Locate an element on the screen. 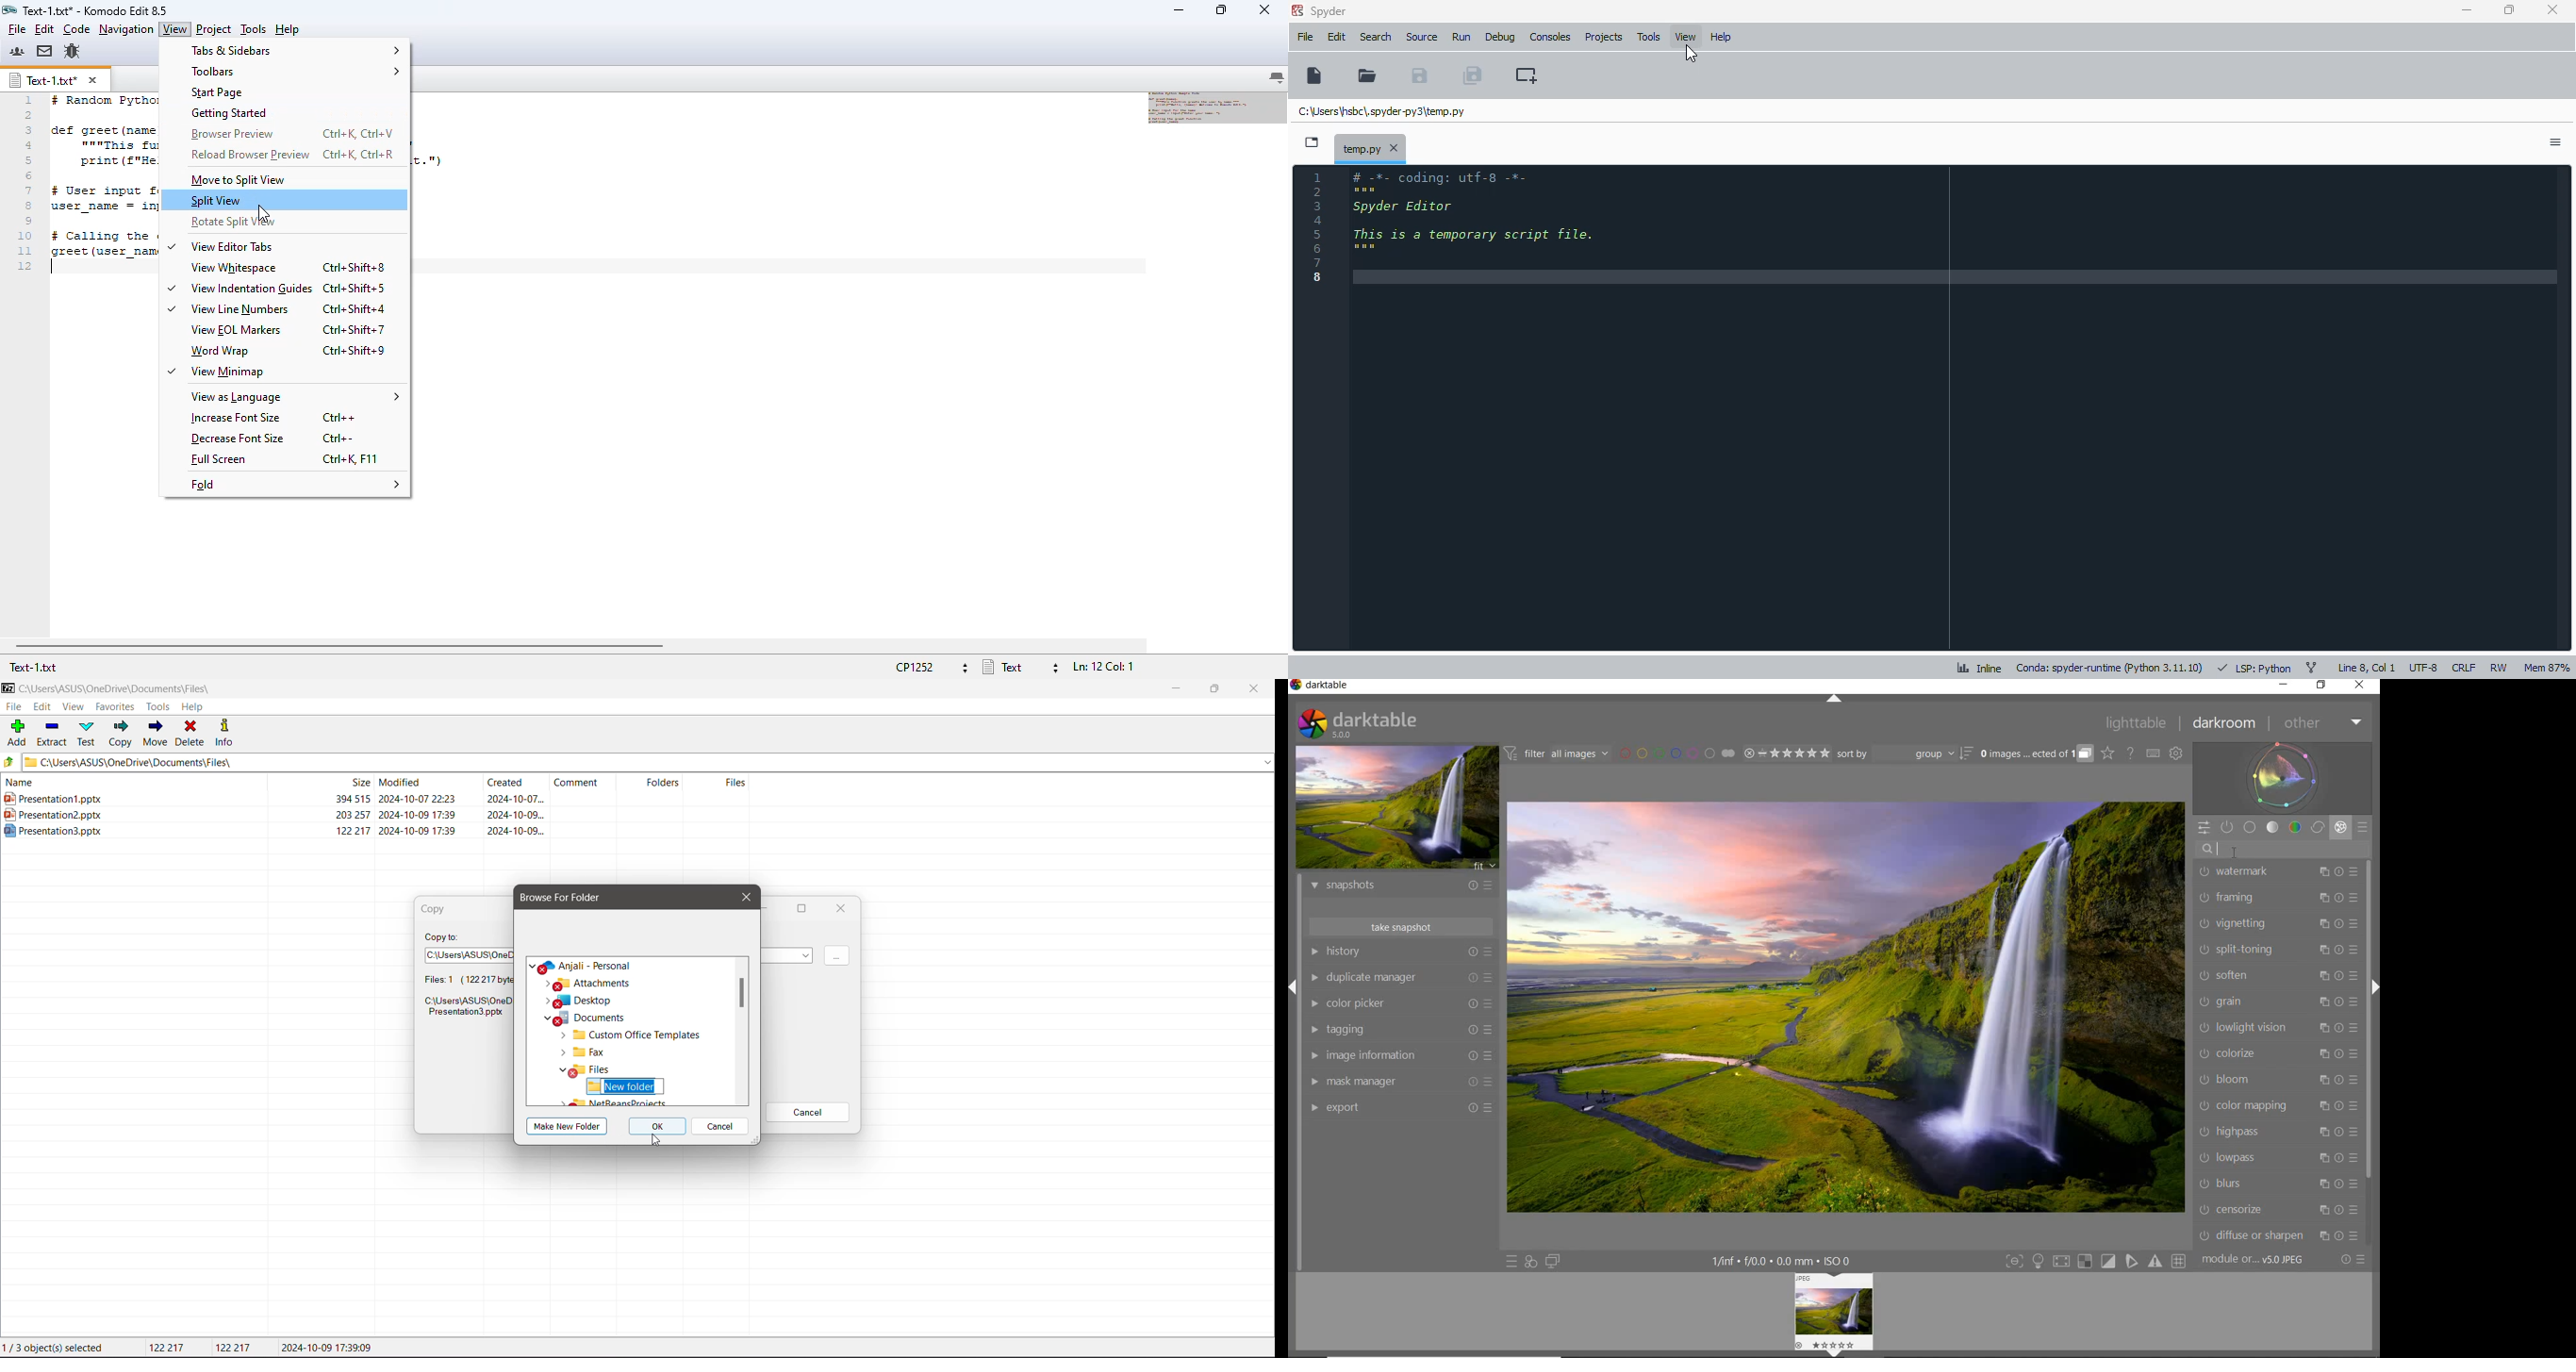 The height and width of the screenshot is (1372, 2576). SYSTEM LOGO is located at coordinates (1358, 724).